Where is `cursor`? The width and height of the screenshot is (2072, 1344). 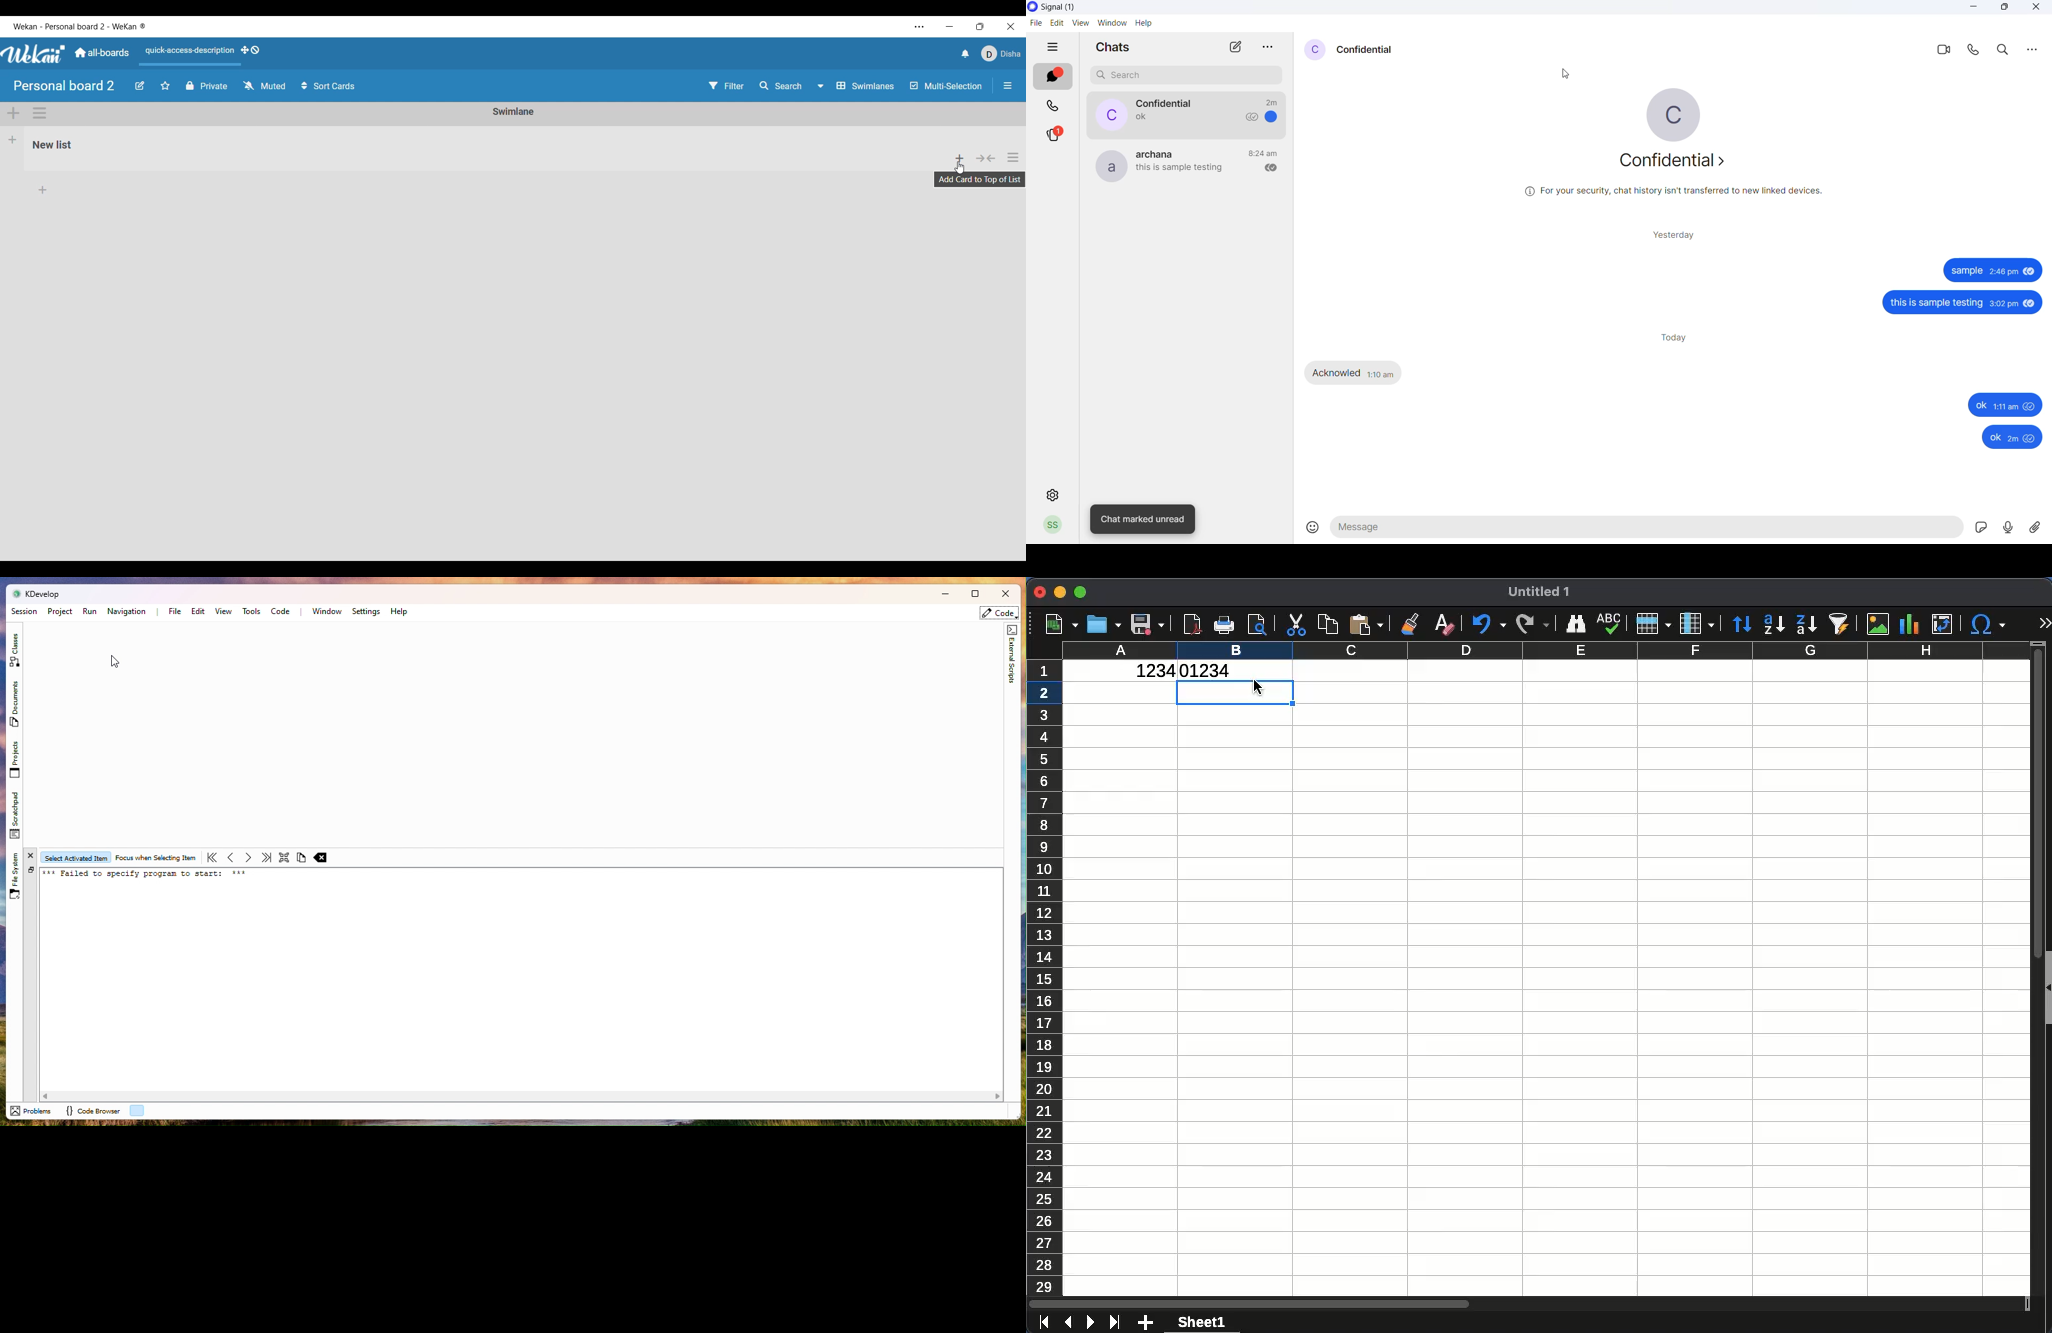 cursor is located at coordinates (1572, 78).